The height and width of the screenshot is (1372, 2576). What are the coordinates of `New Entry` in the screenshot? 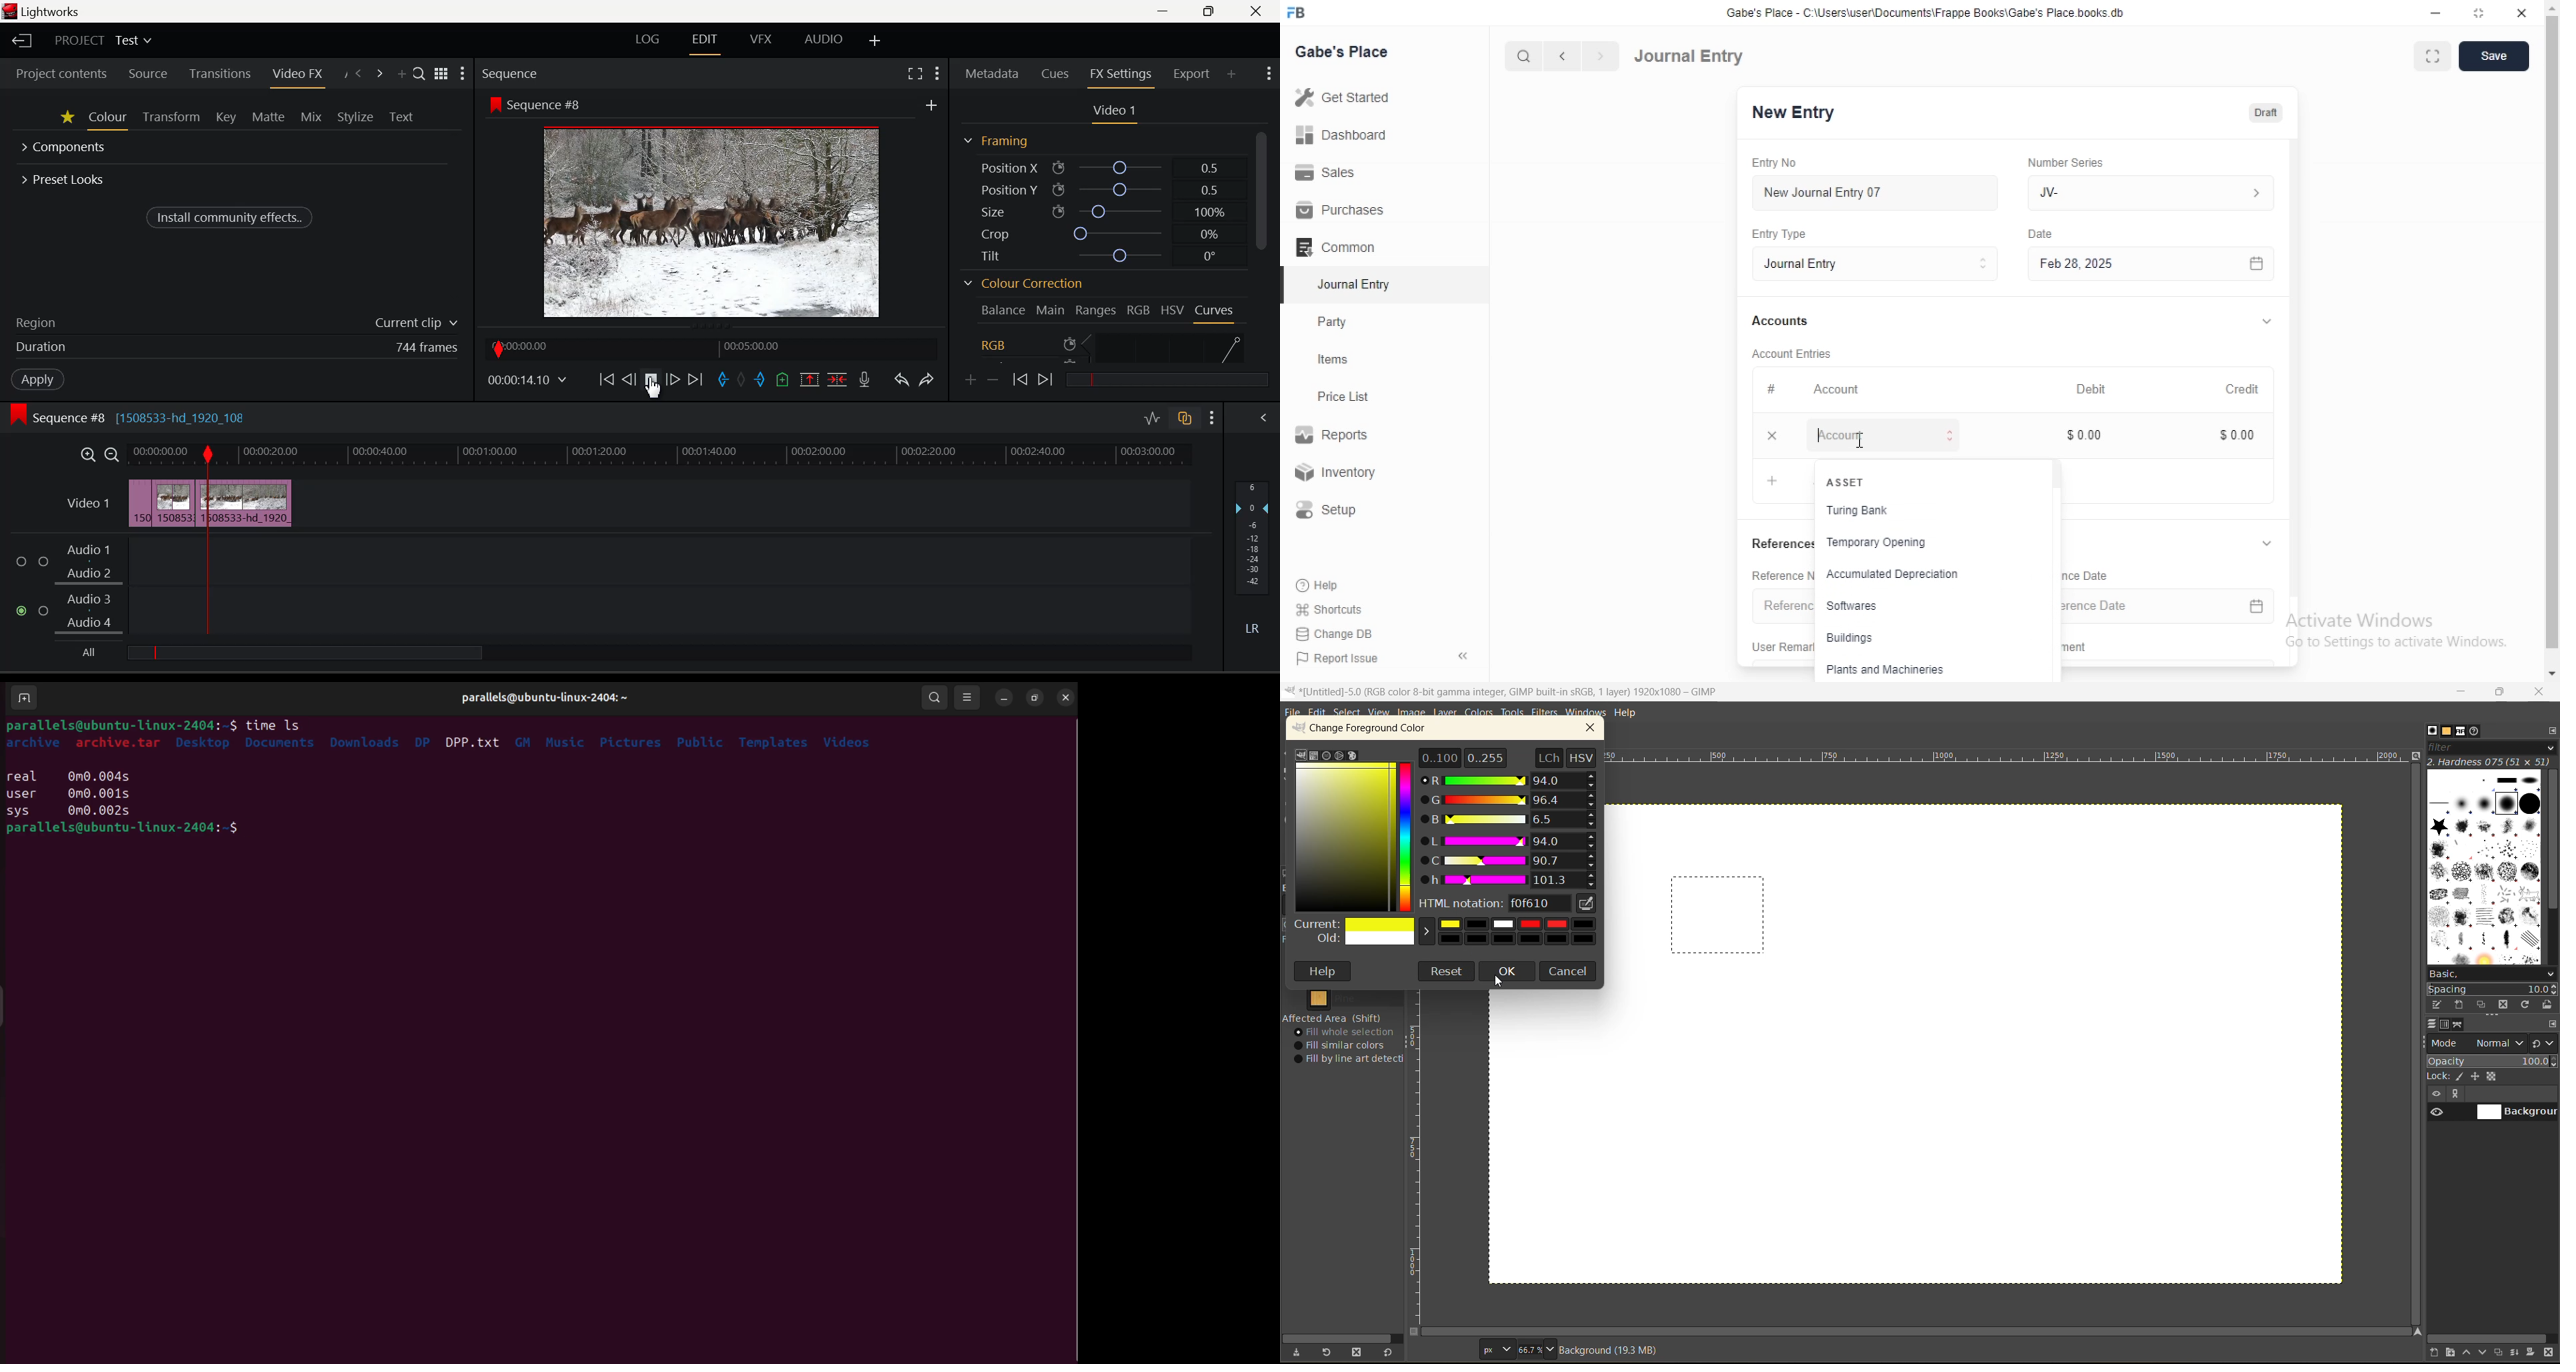 It's located at (1801, 113).